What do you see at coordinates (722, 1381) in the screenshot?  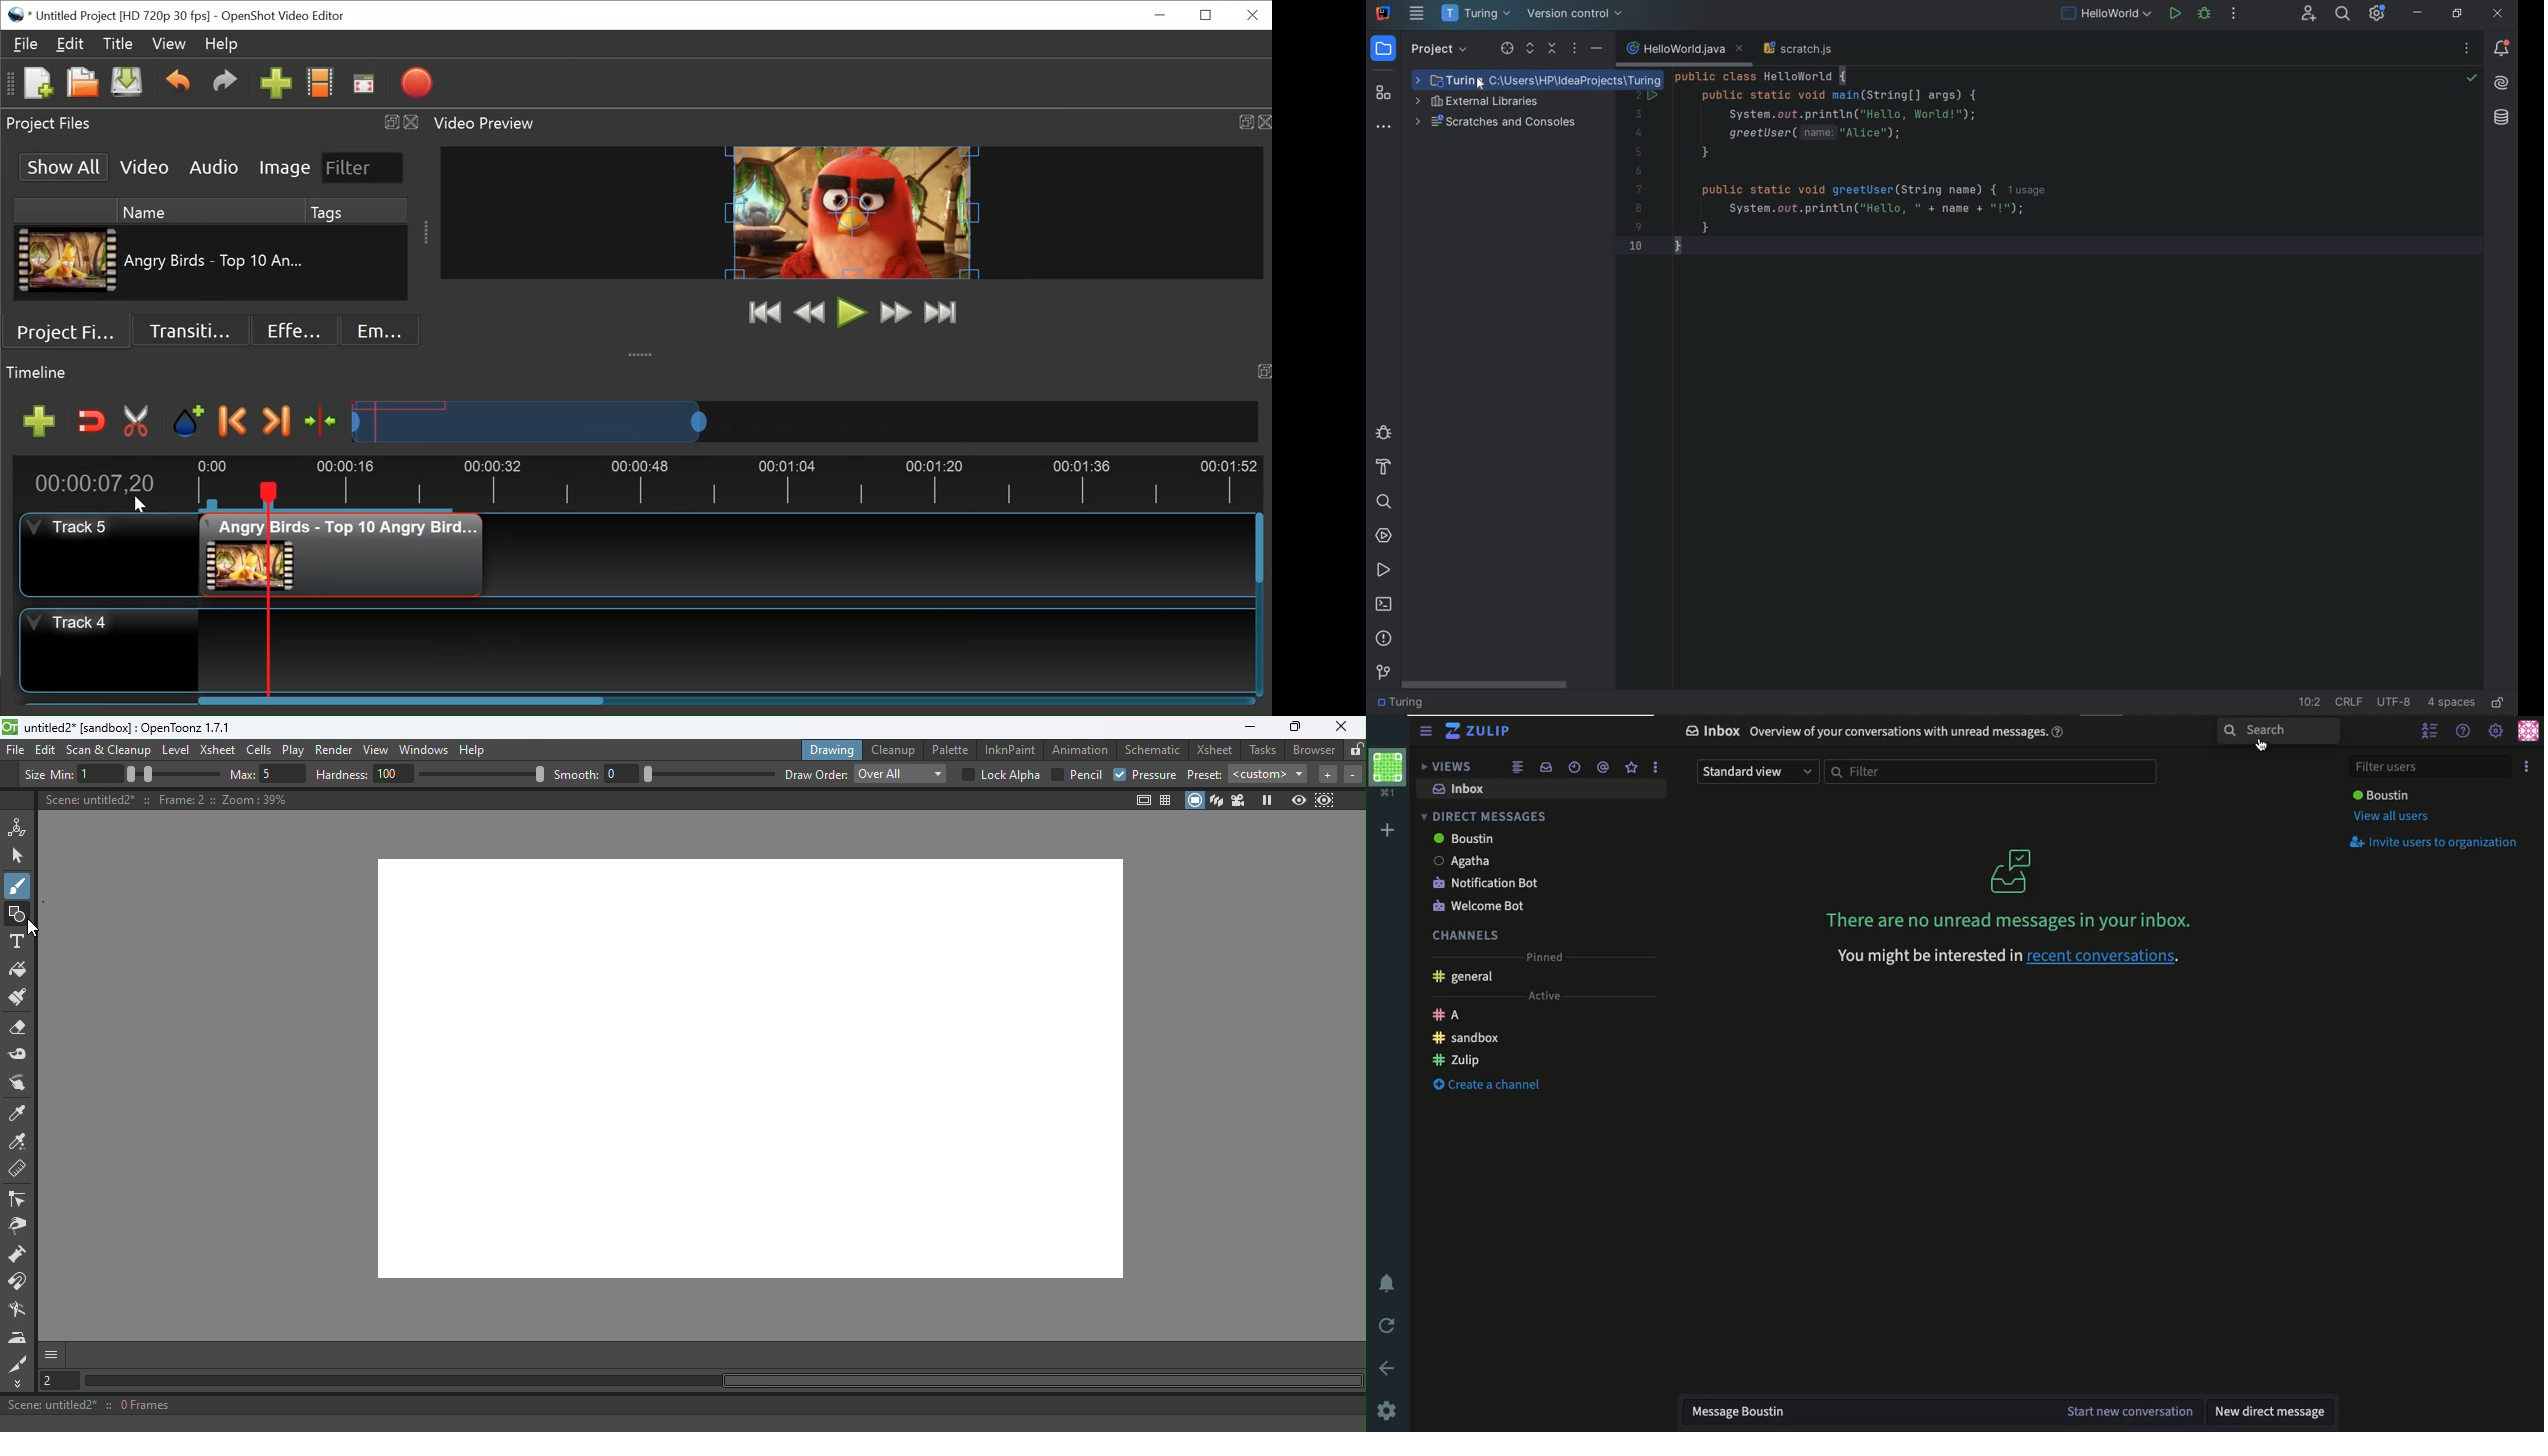 I see `Horizontal scroll bar` at bounding box center [722, 1381].